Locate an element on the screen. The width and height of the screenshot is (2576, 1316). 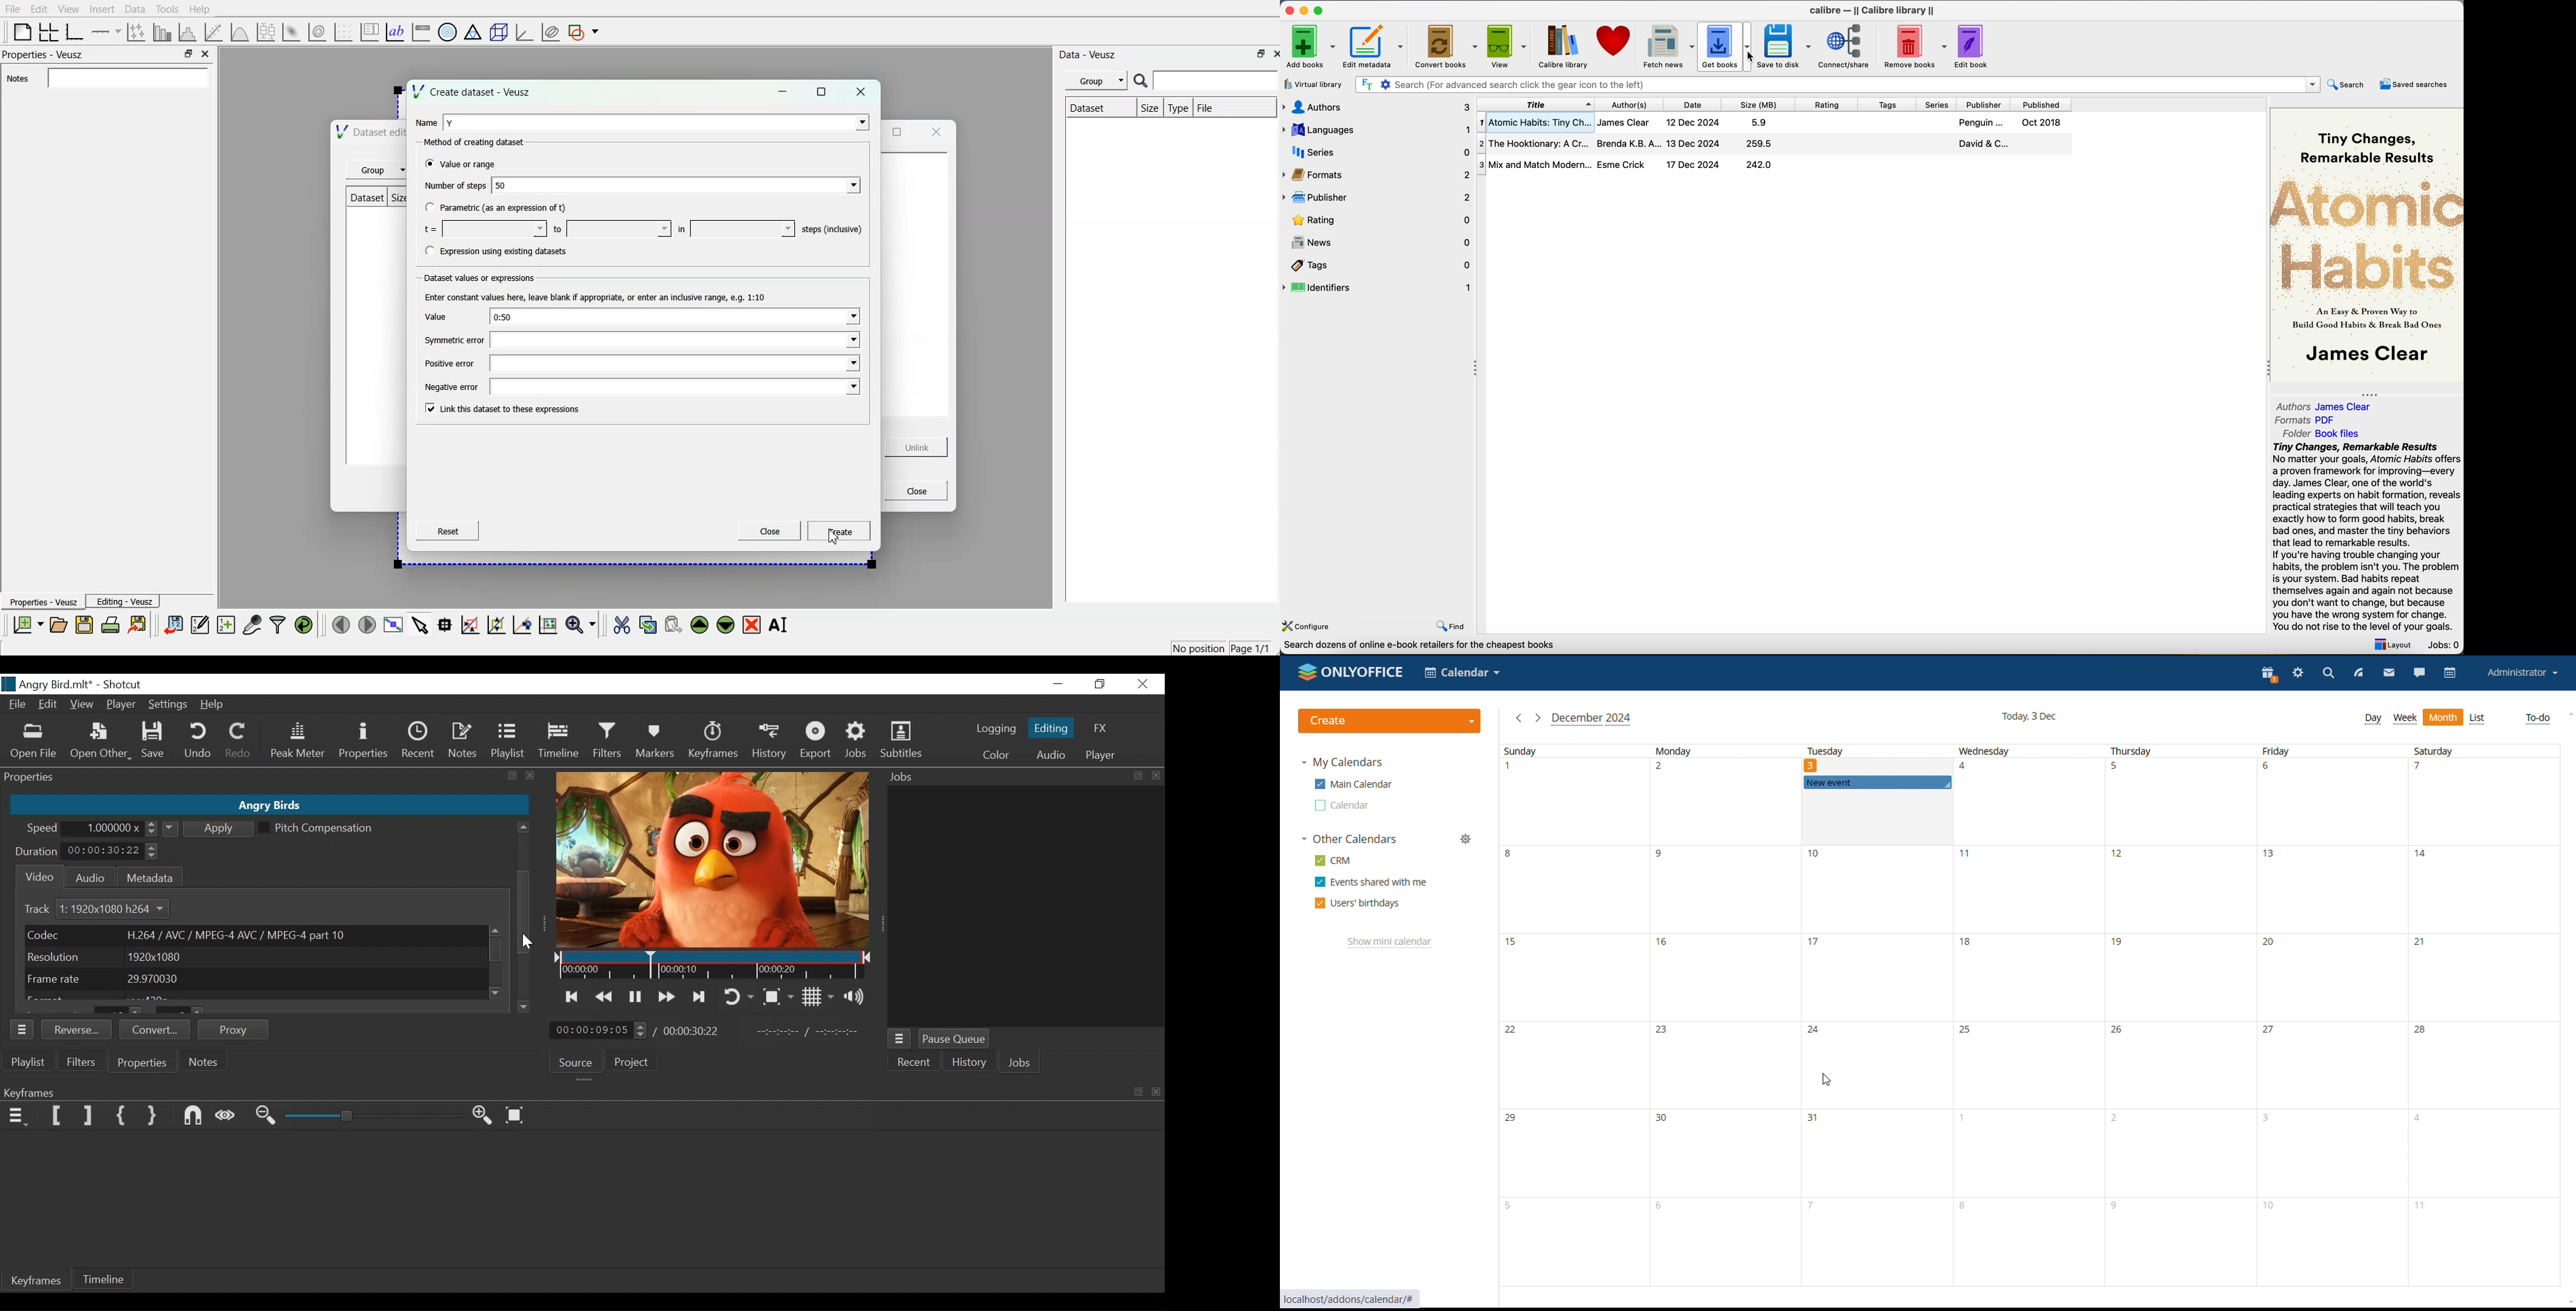
t value in  is located at coordinates (743, 227).